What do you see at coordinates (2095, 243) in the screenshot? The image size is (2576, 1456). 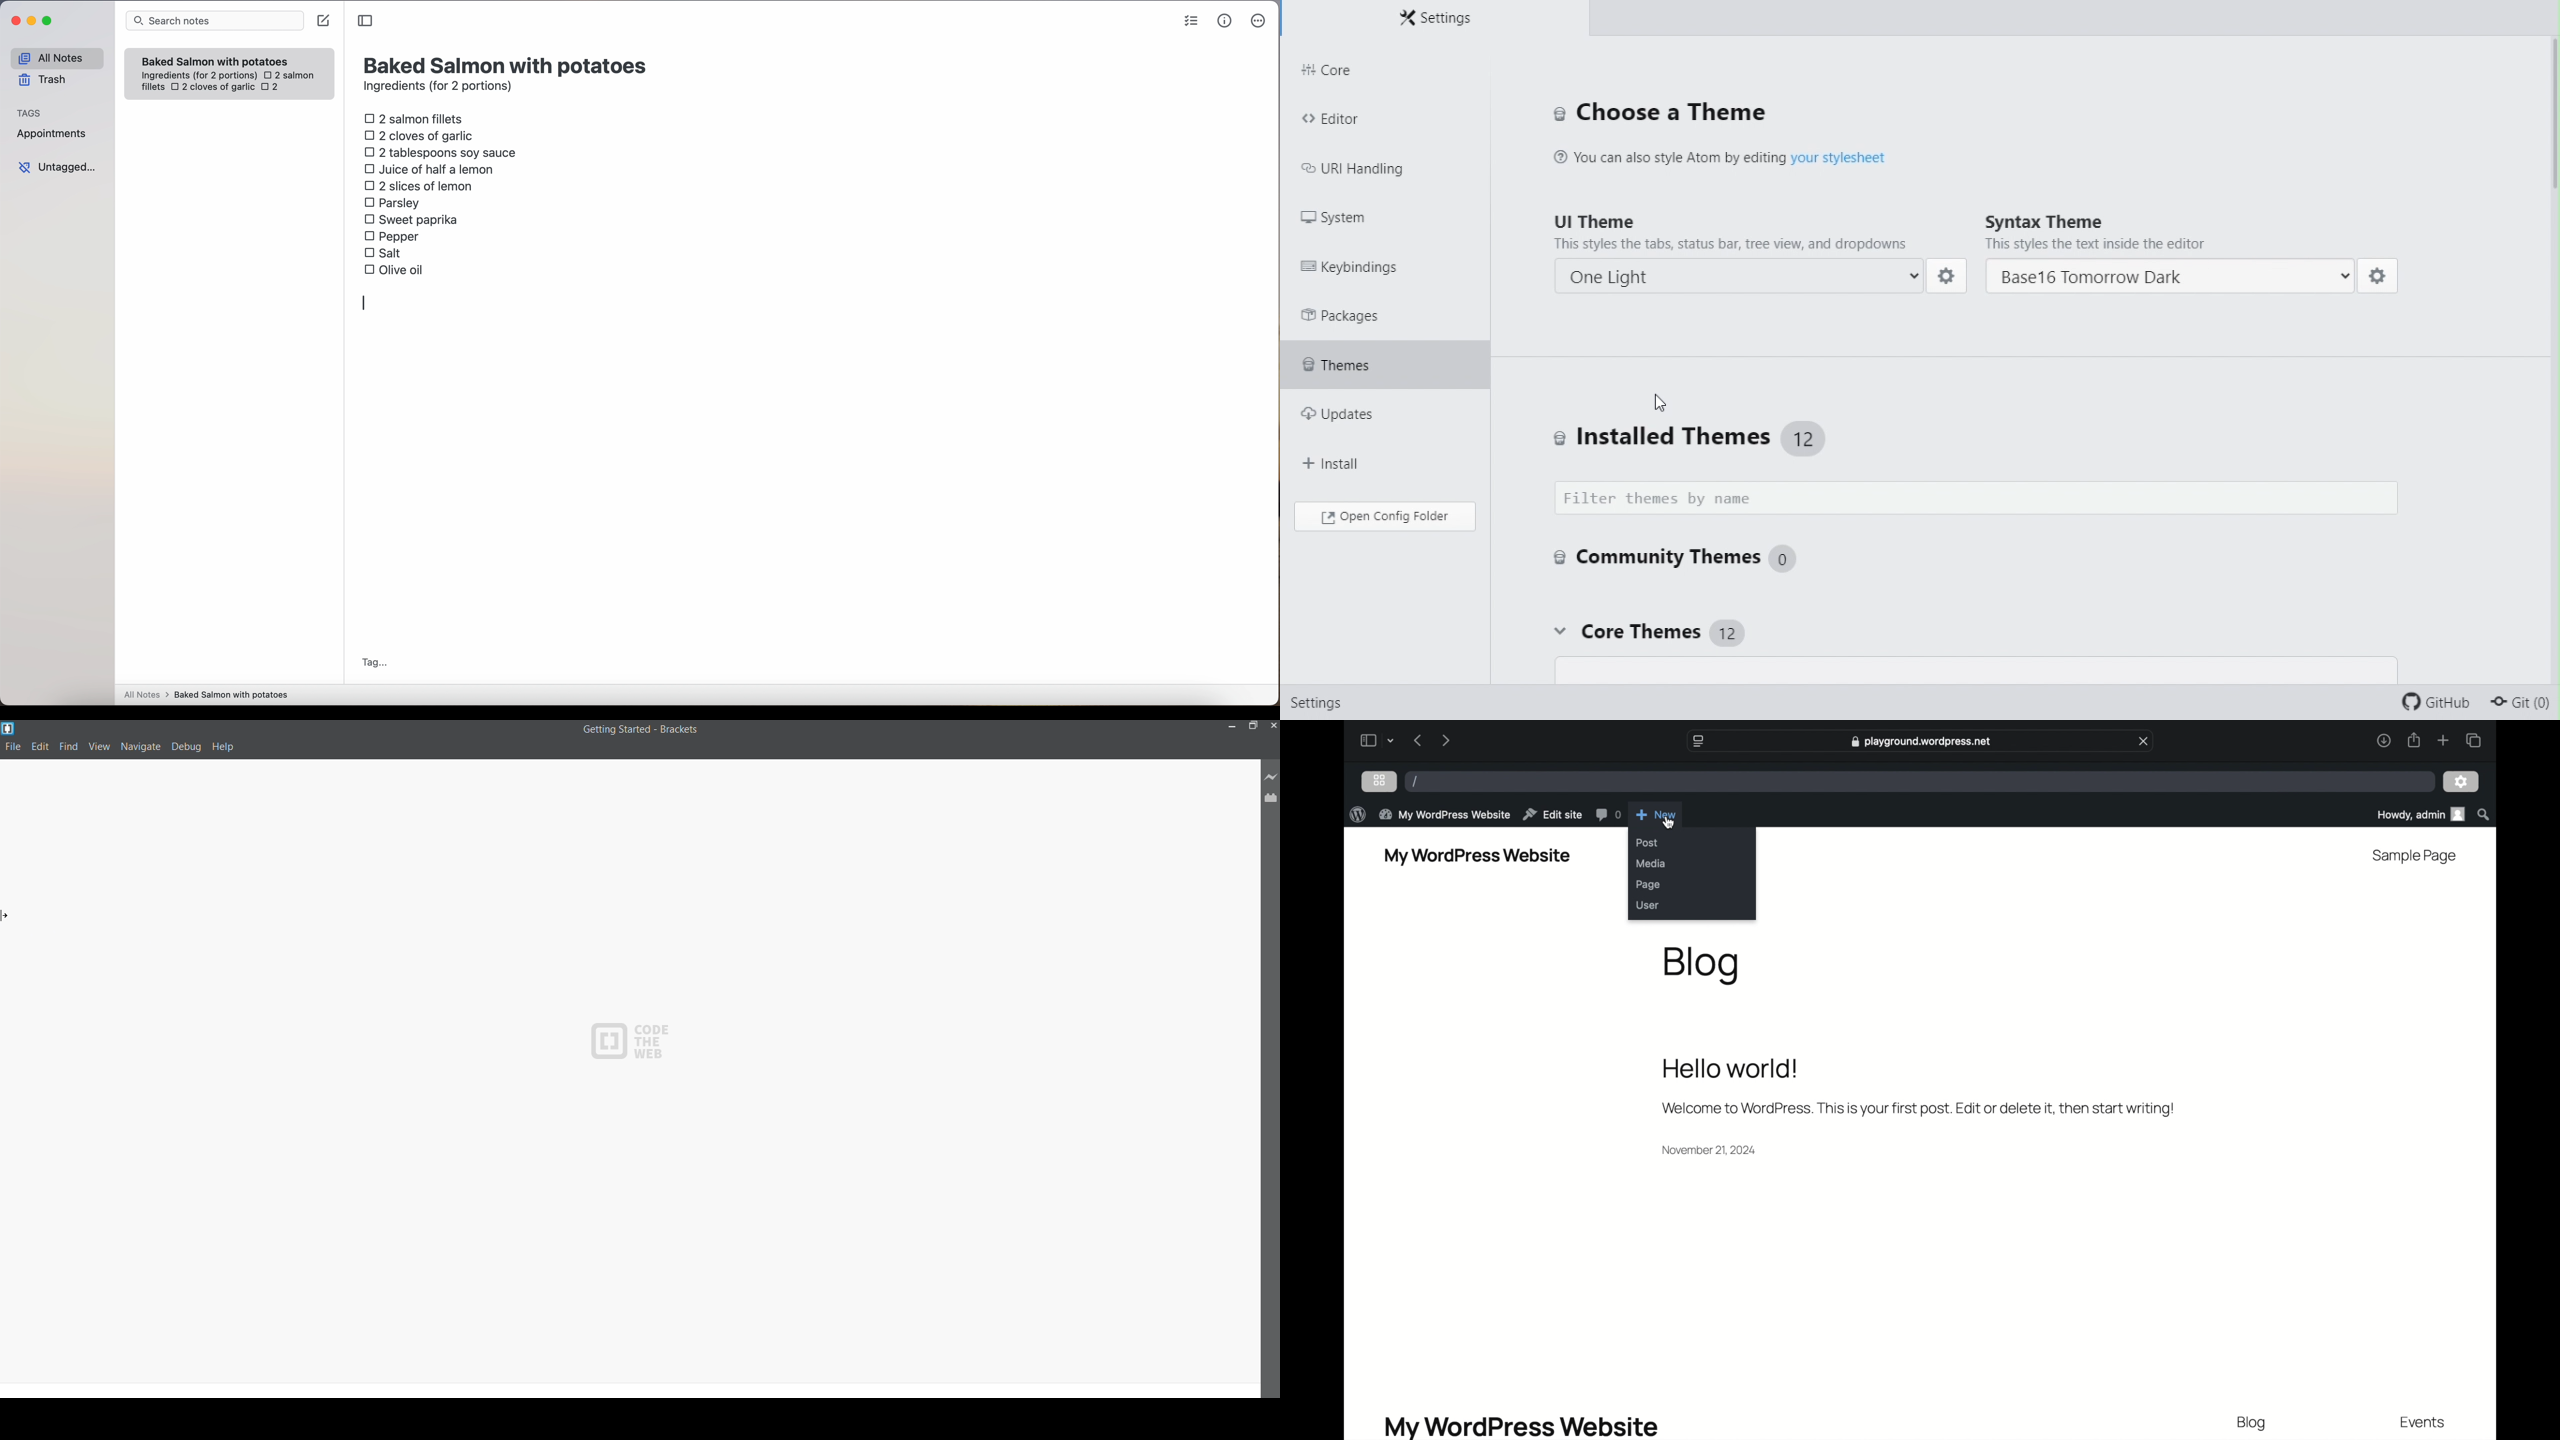 I see `This styles the text inside the editor` at bounding box center [2095, 243].